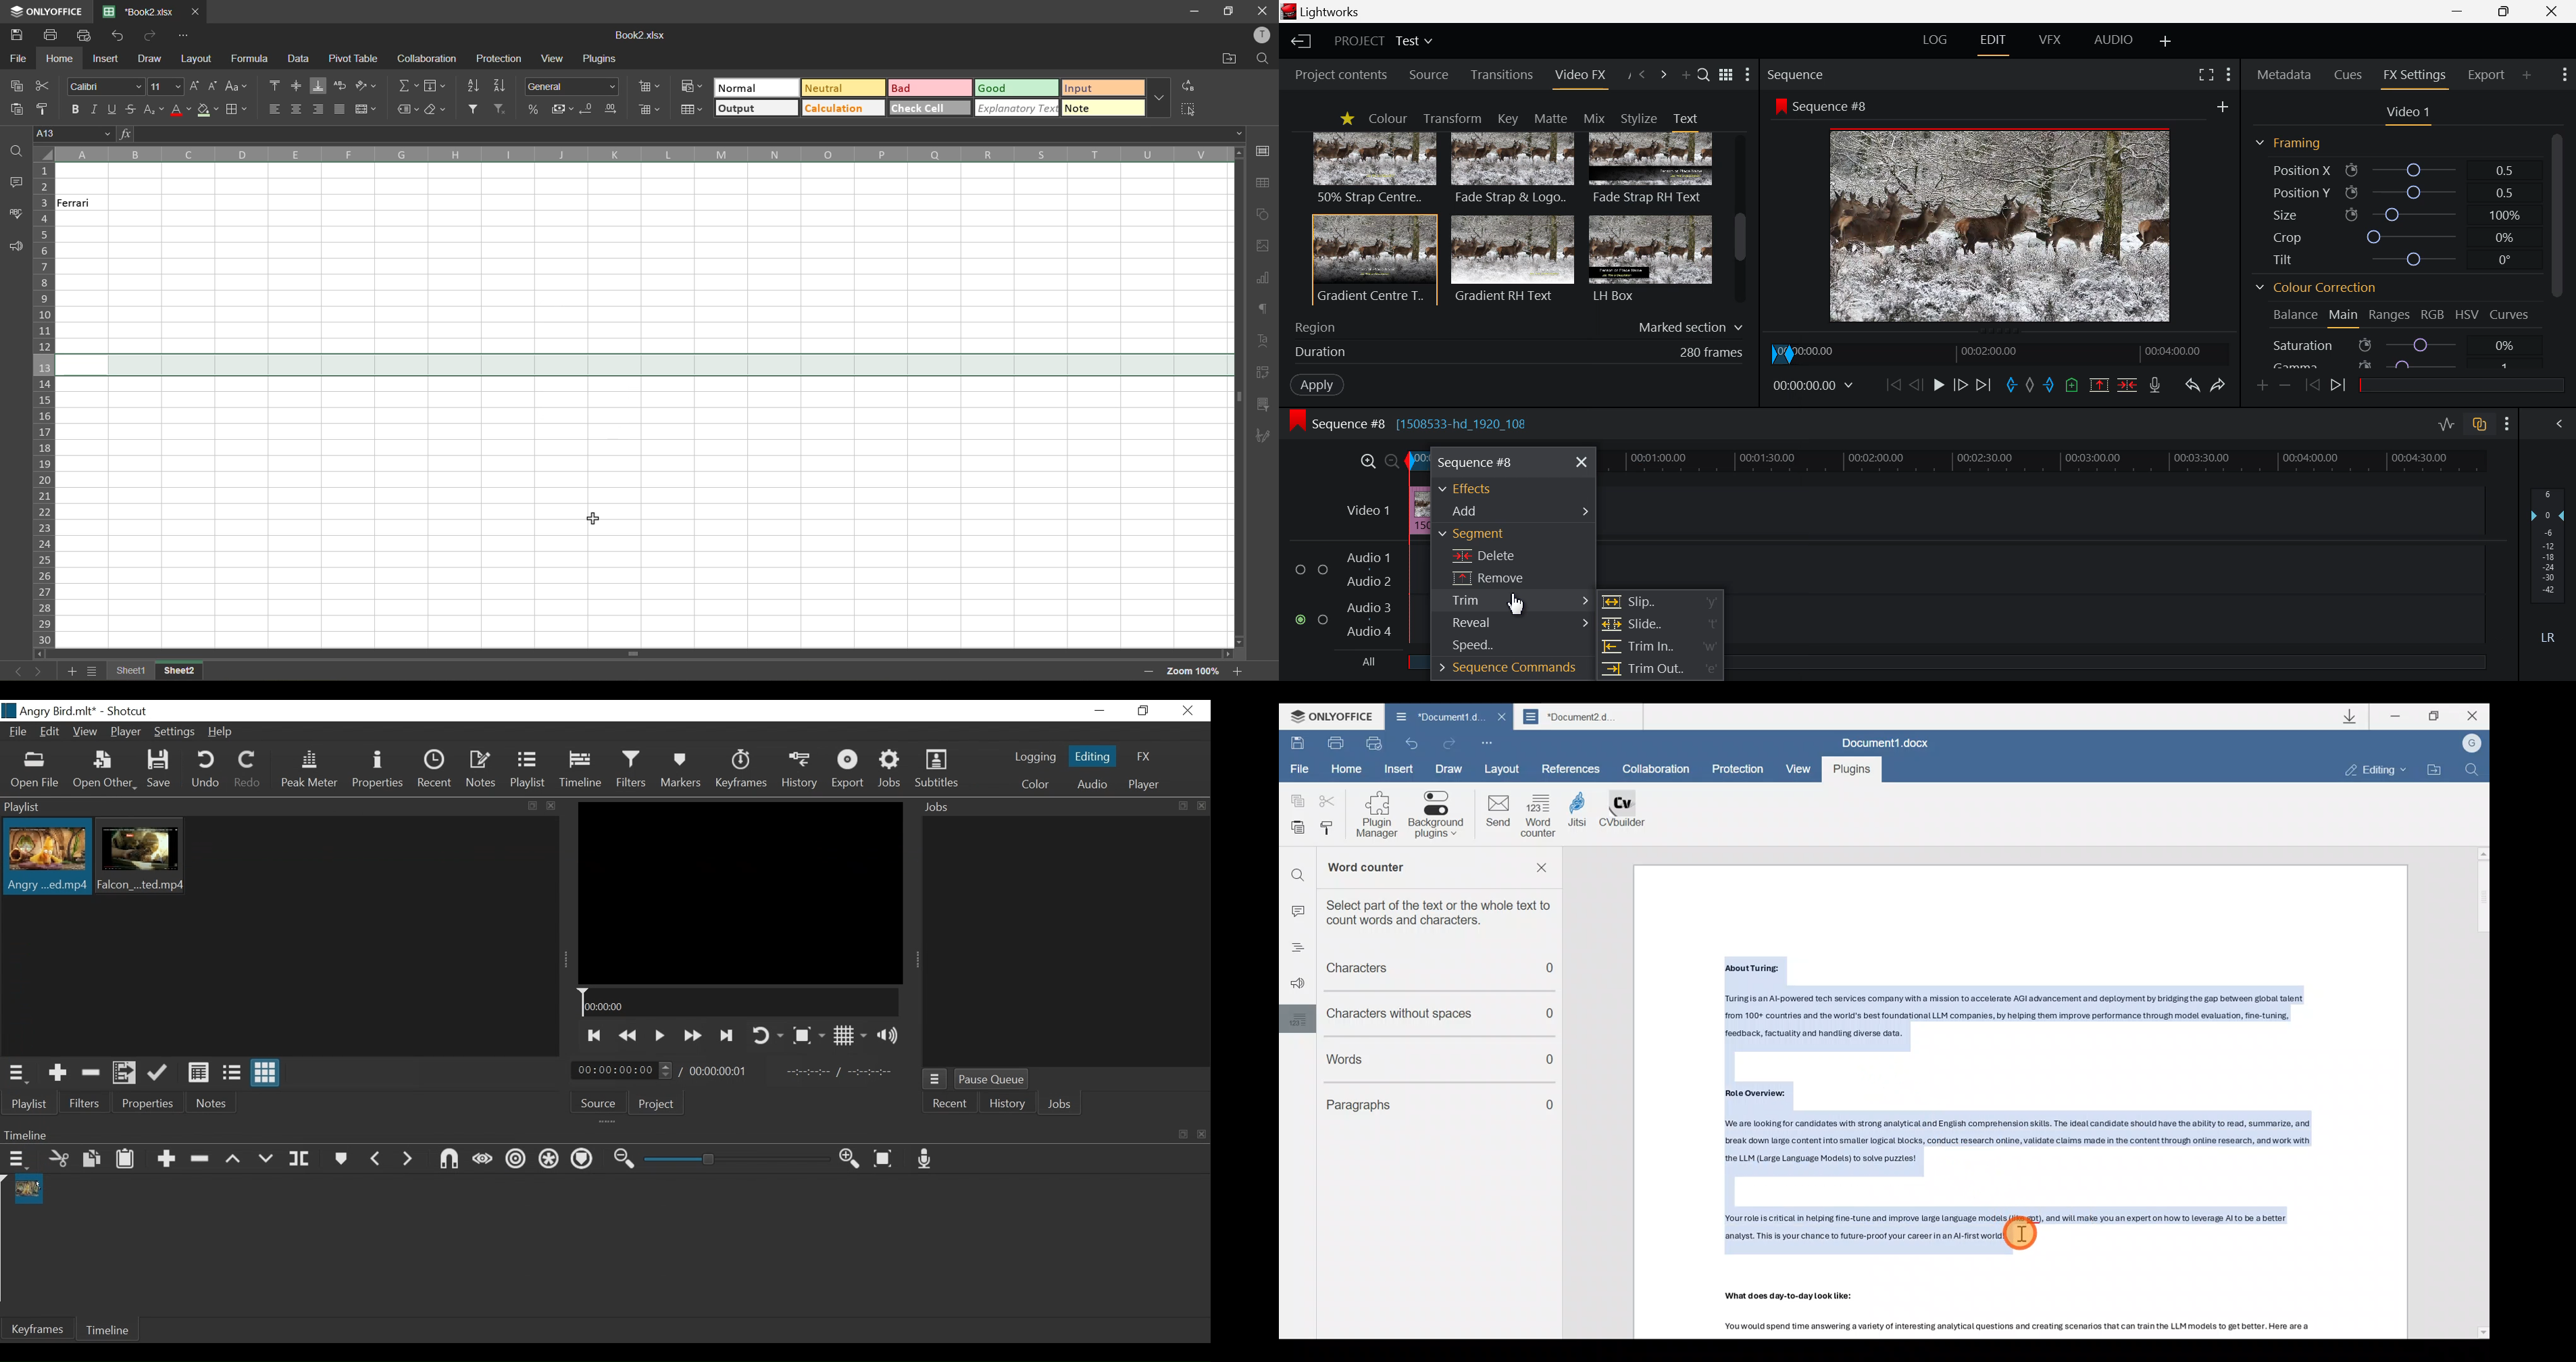  I want to click on Project title, so click(1386, 41).